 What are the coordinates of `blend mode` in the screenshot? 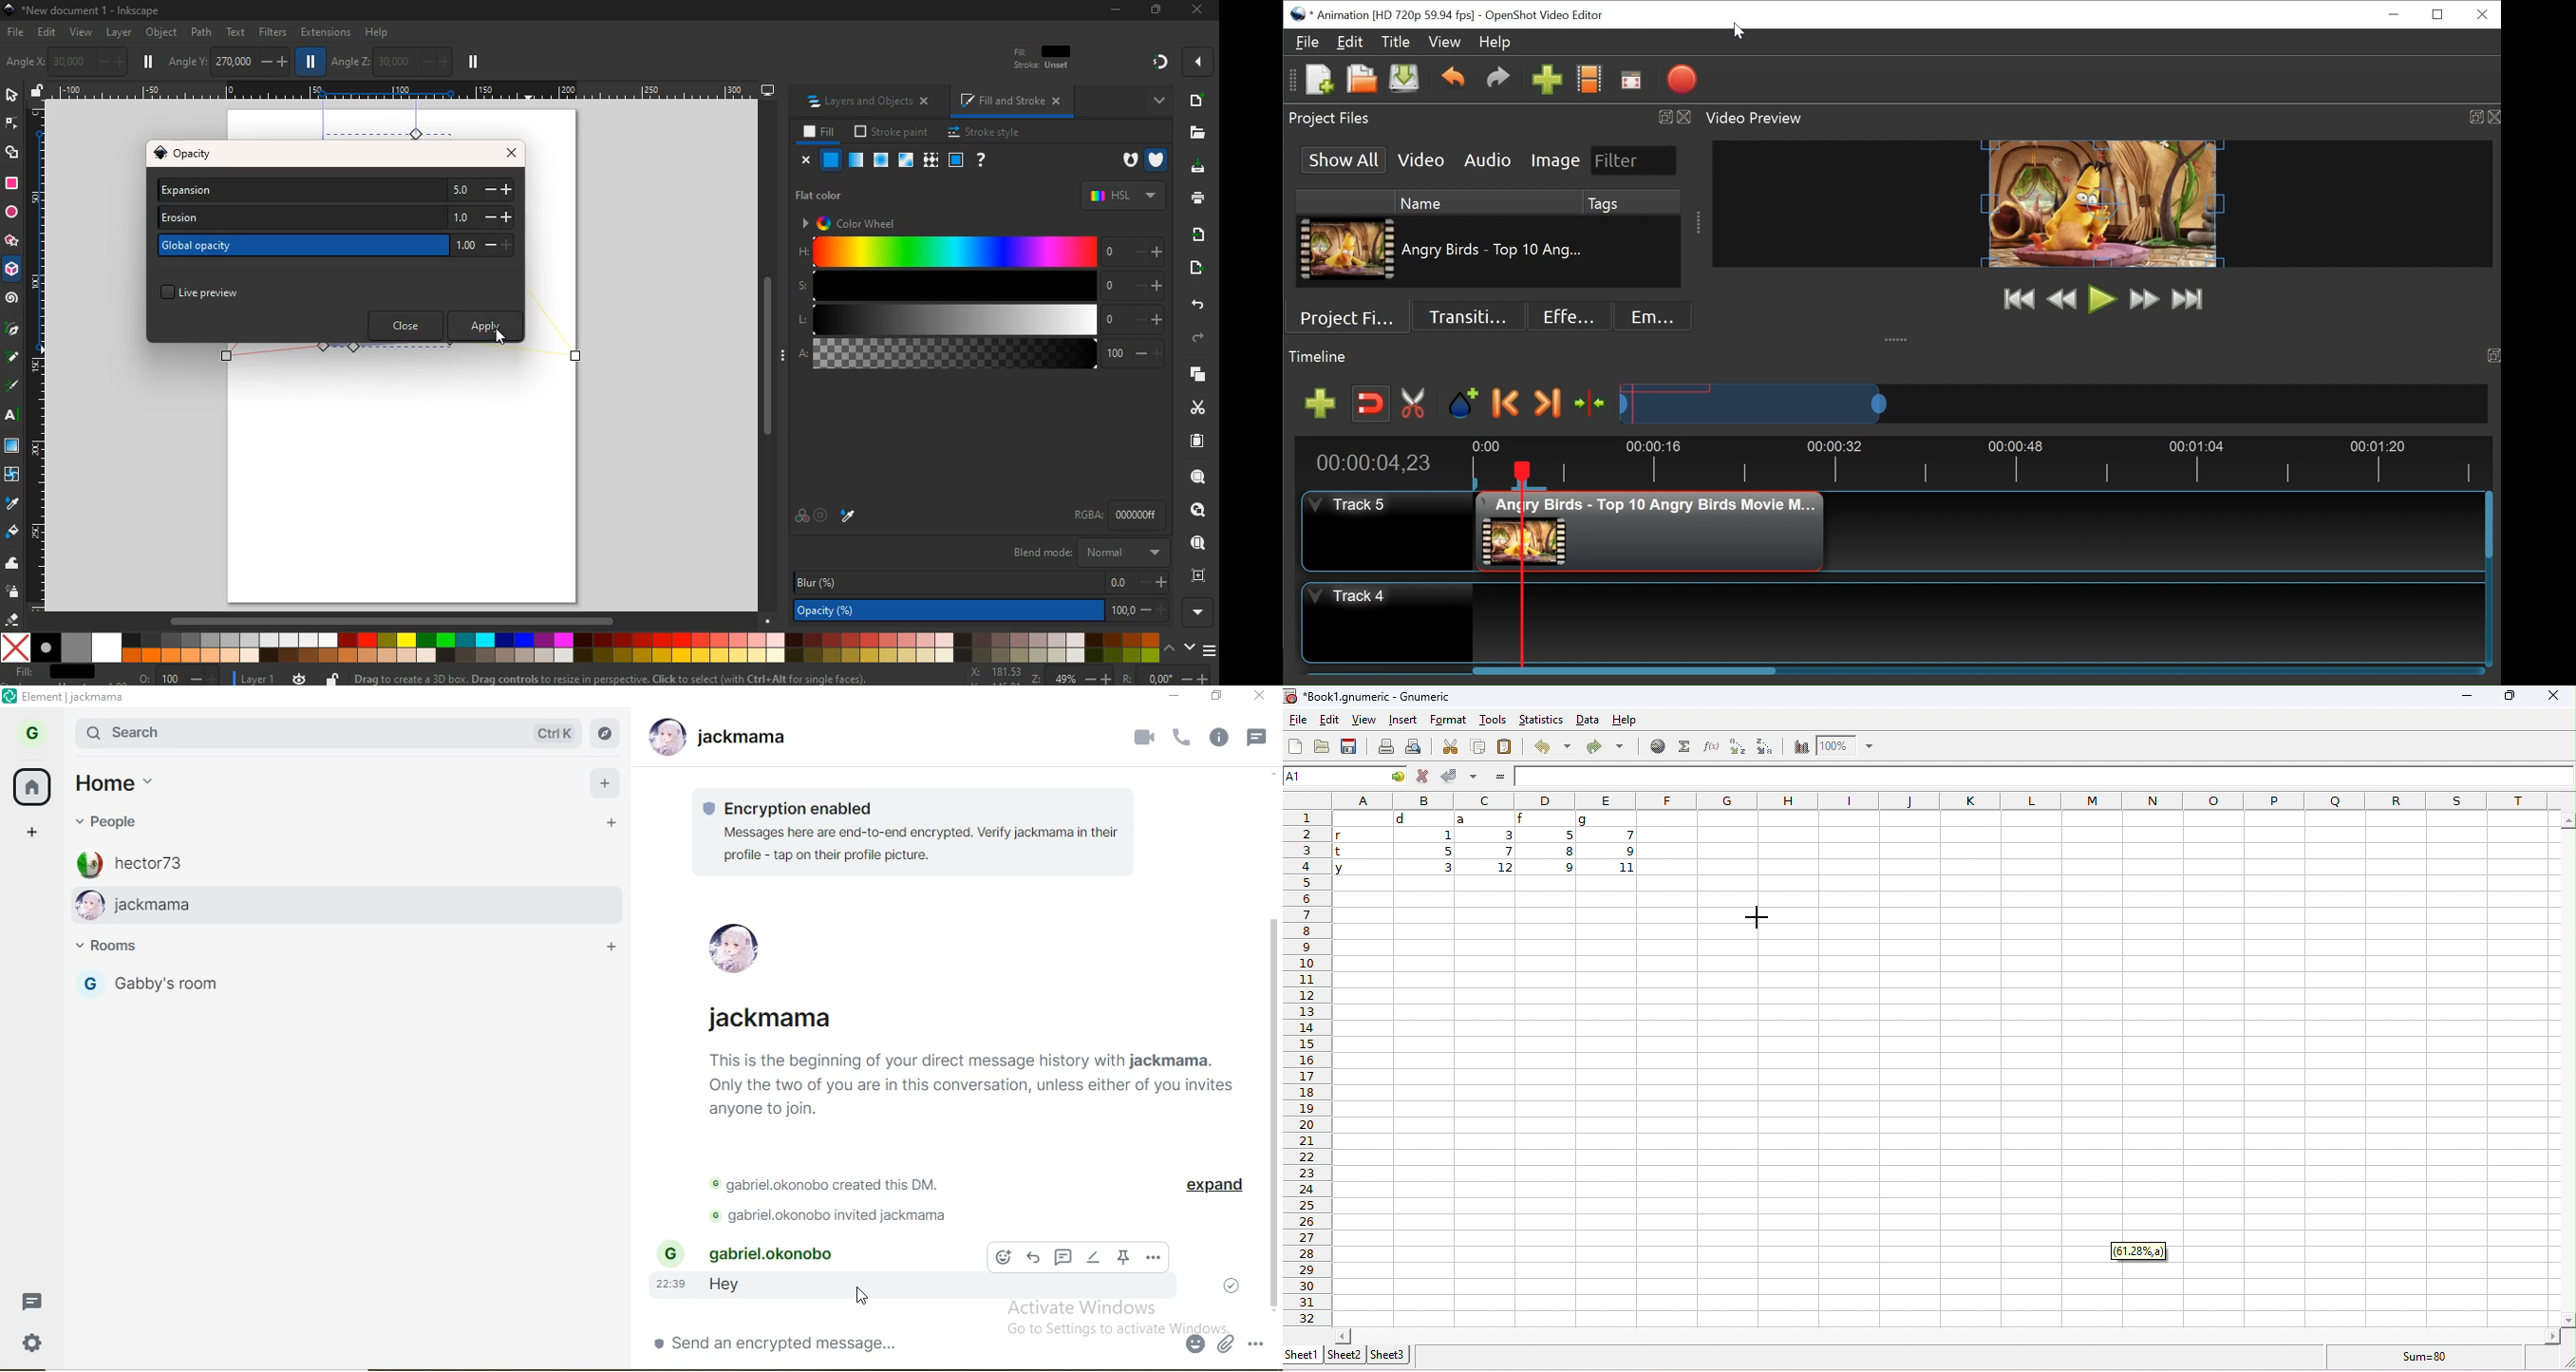 It's located at (1087, 553).